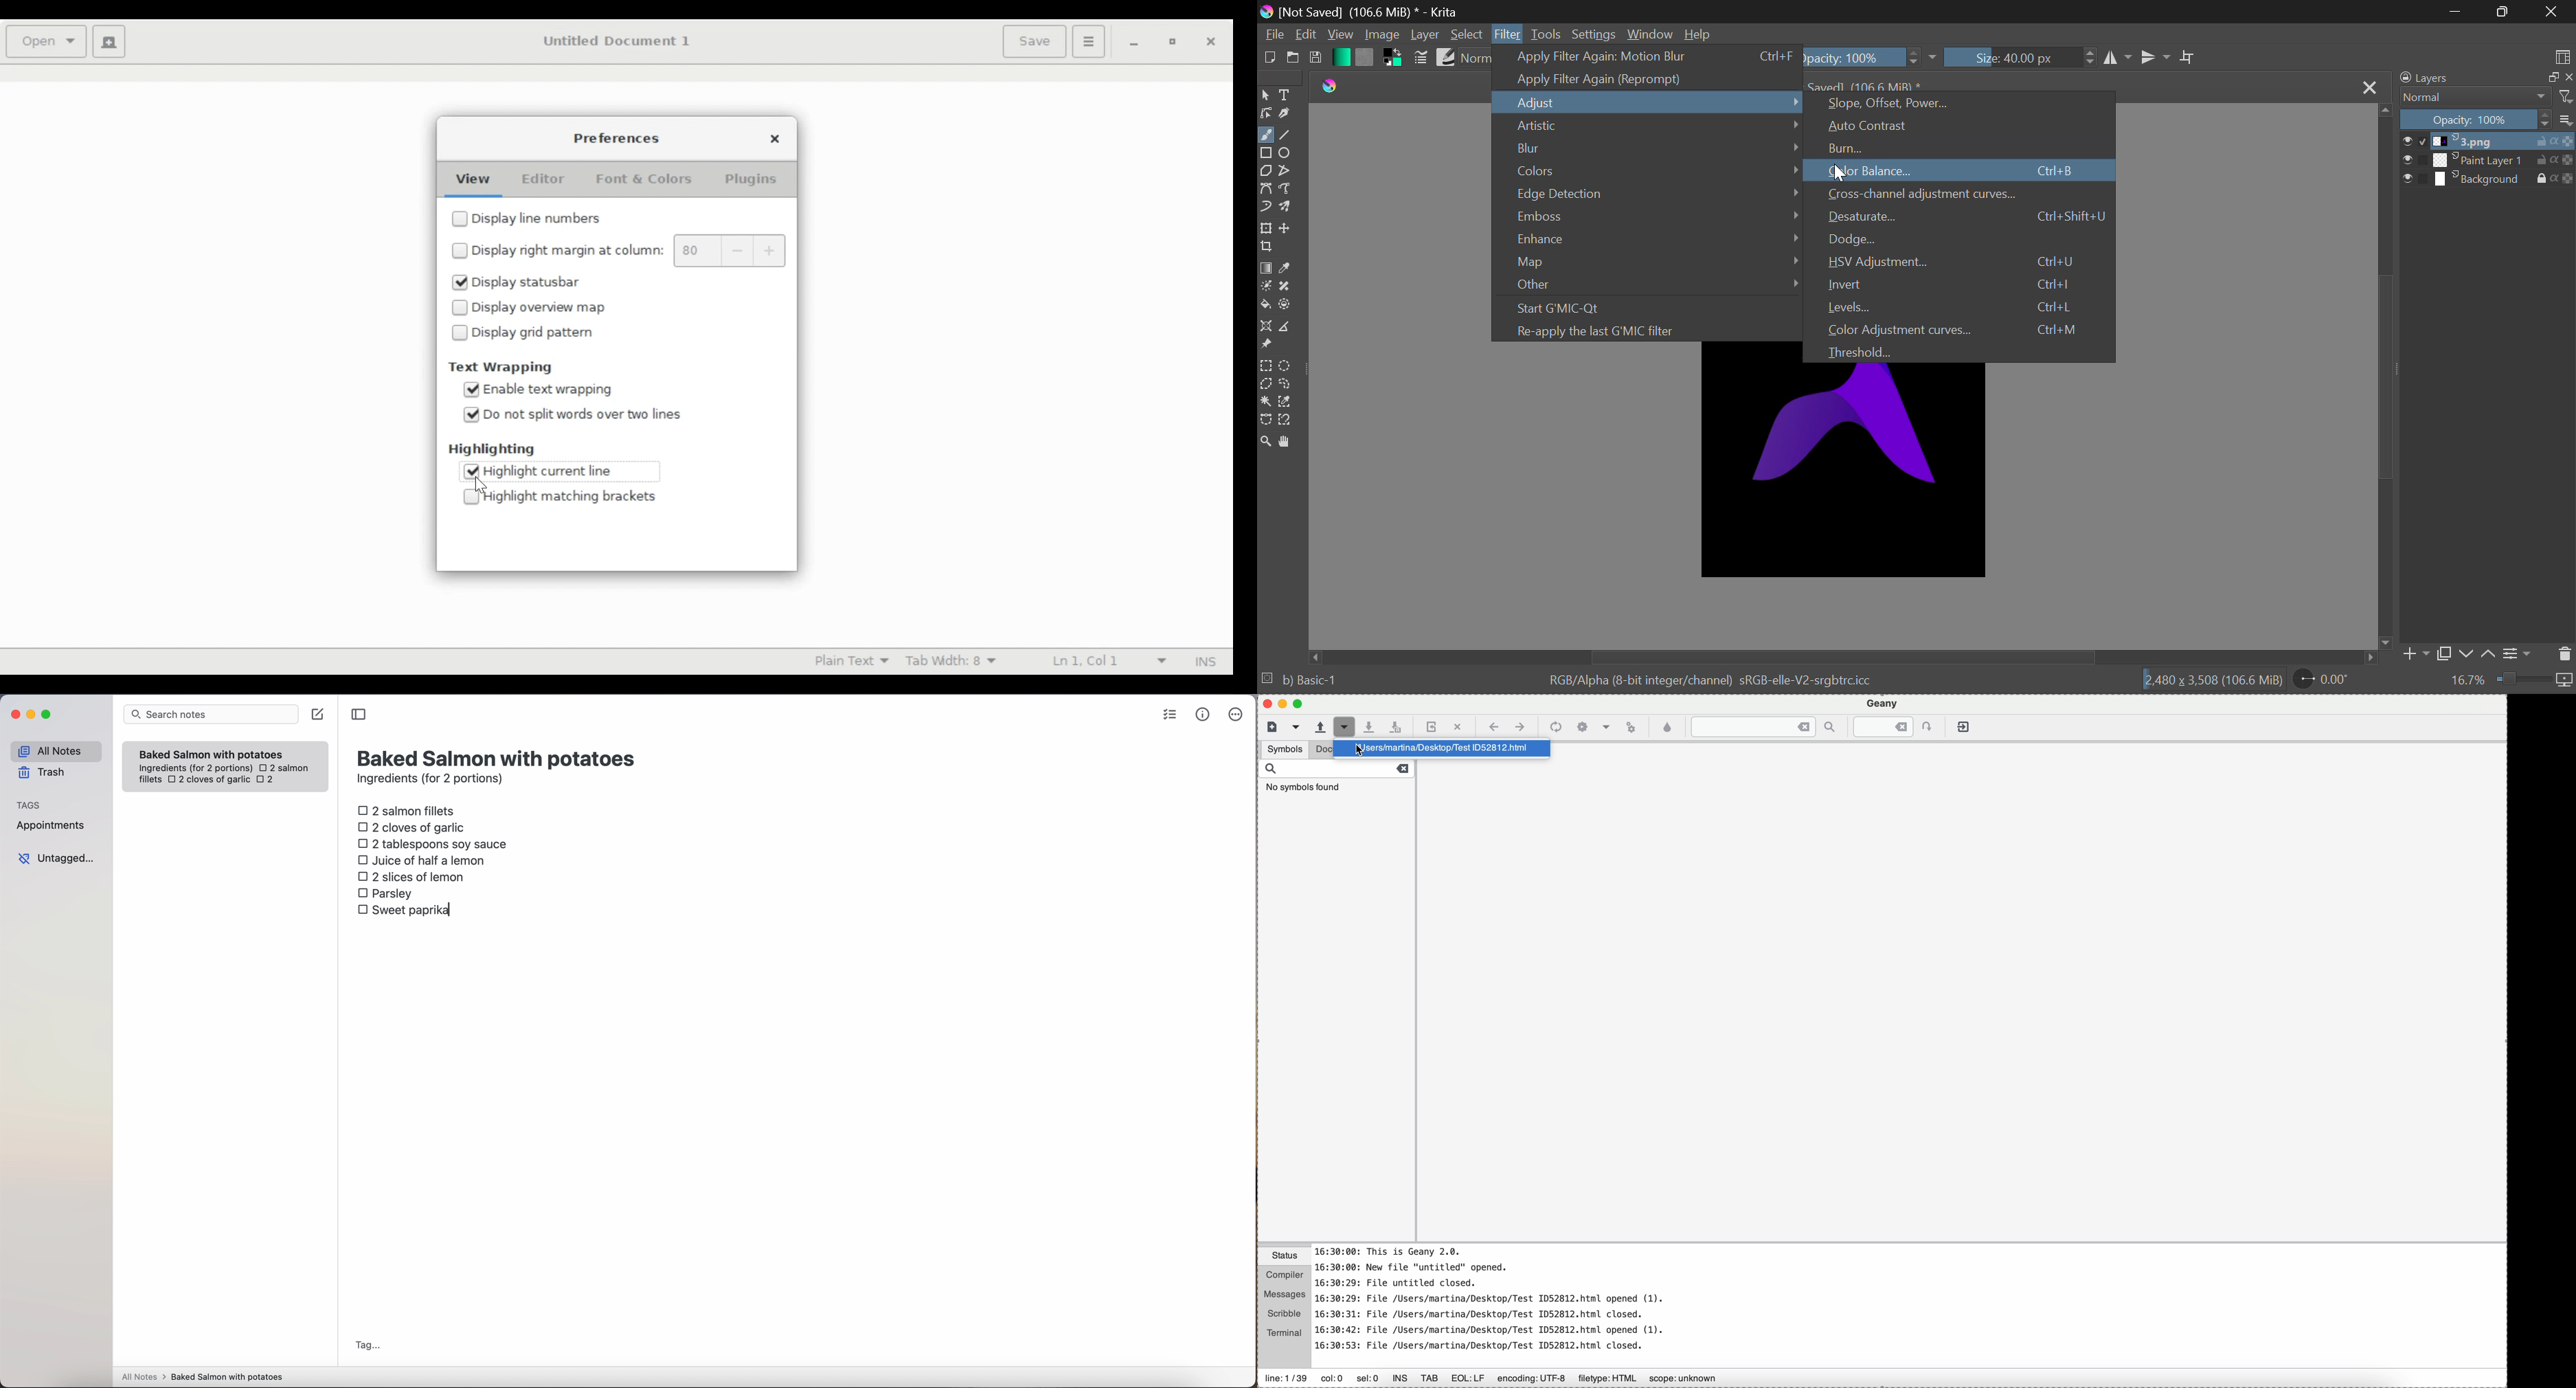 The height and width of the screenshot is (1400, 2576). What do you see at coordinates (29, 804) in the screenshot?
I see `tags` at bounding box center [29, 804].